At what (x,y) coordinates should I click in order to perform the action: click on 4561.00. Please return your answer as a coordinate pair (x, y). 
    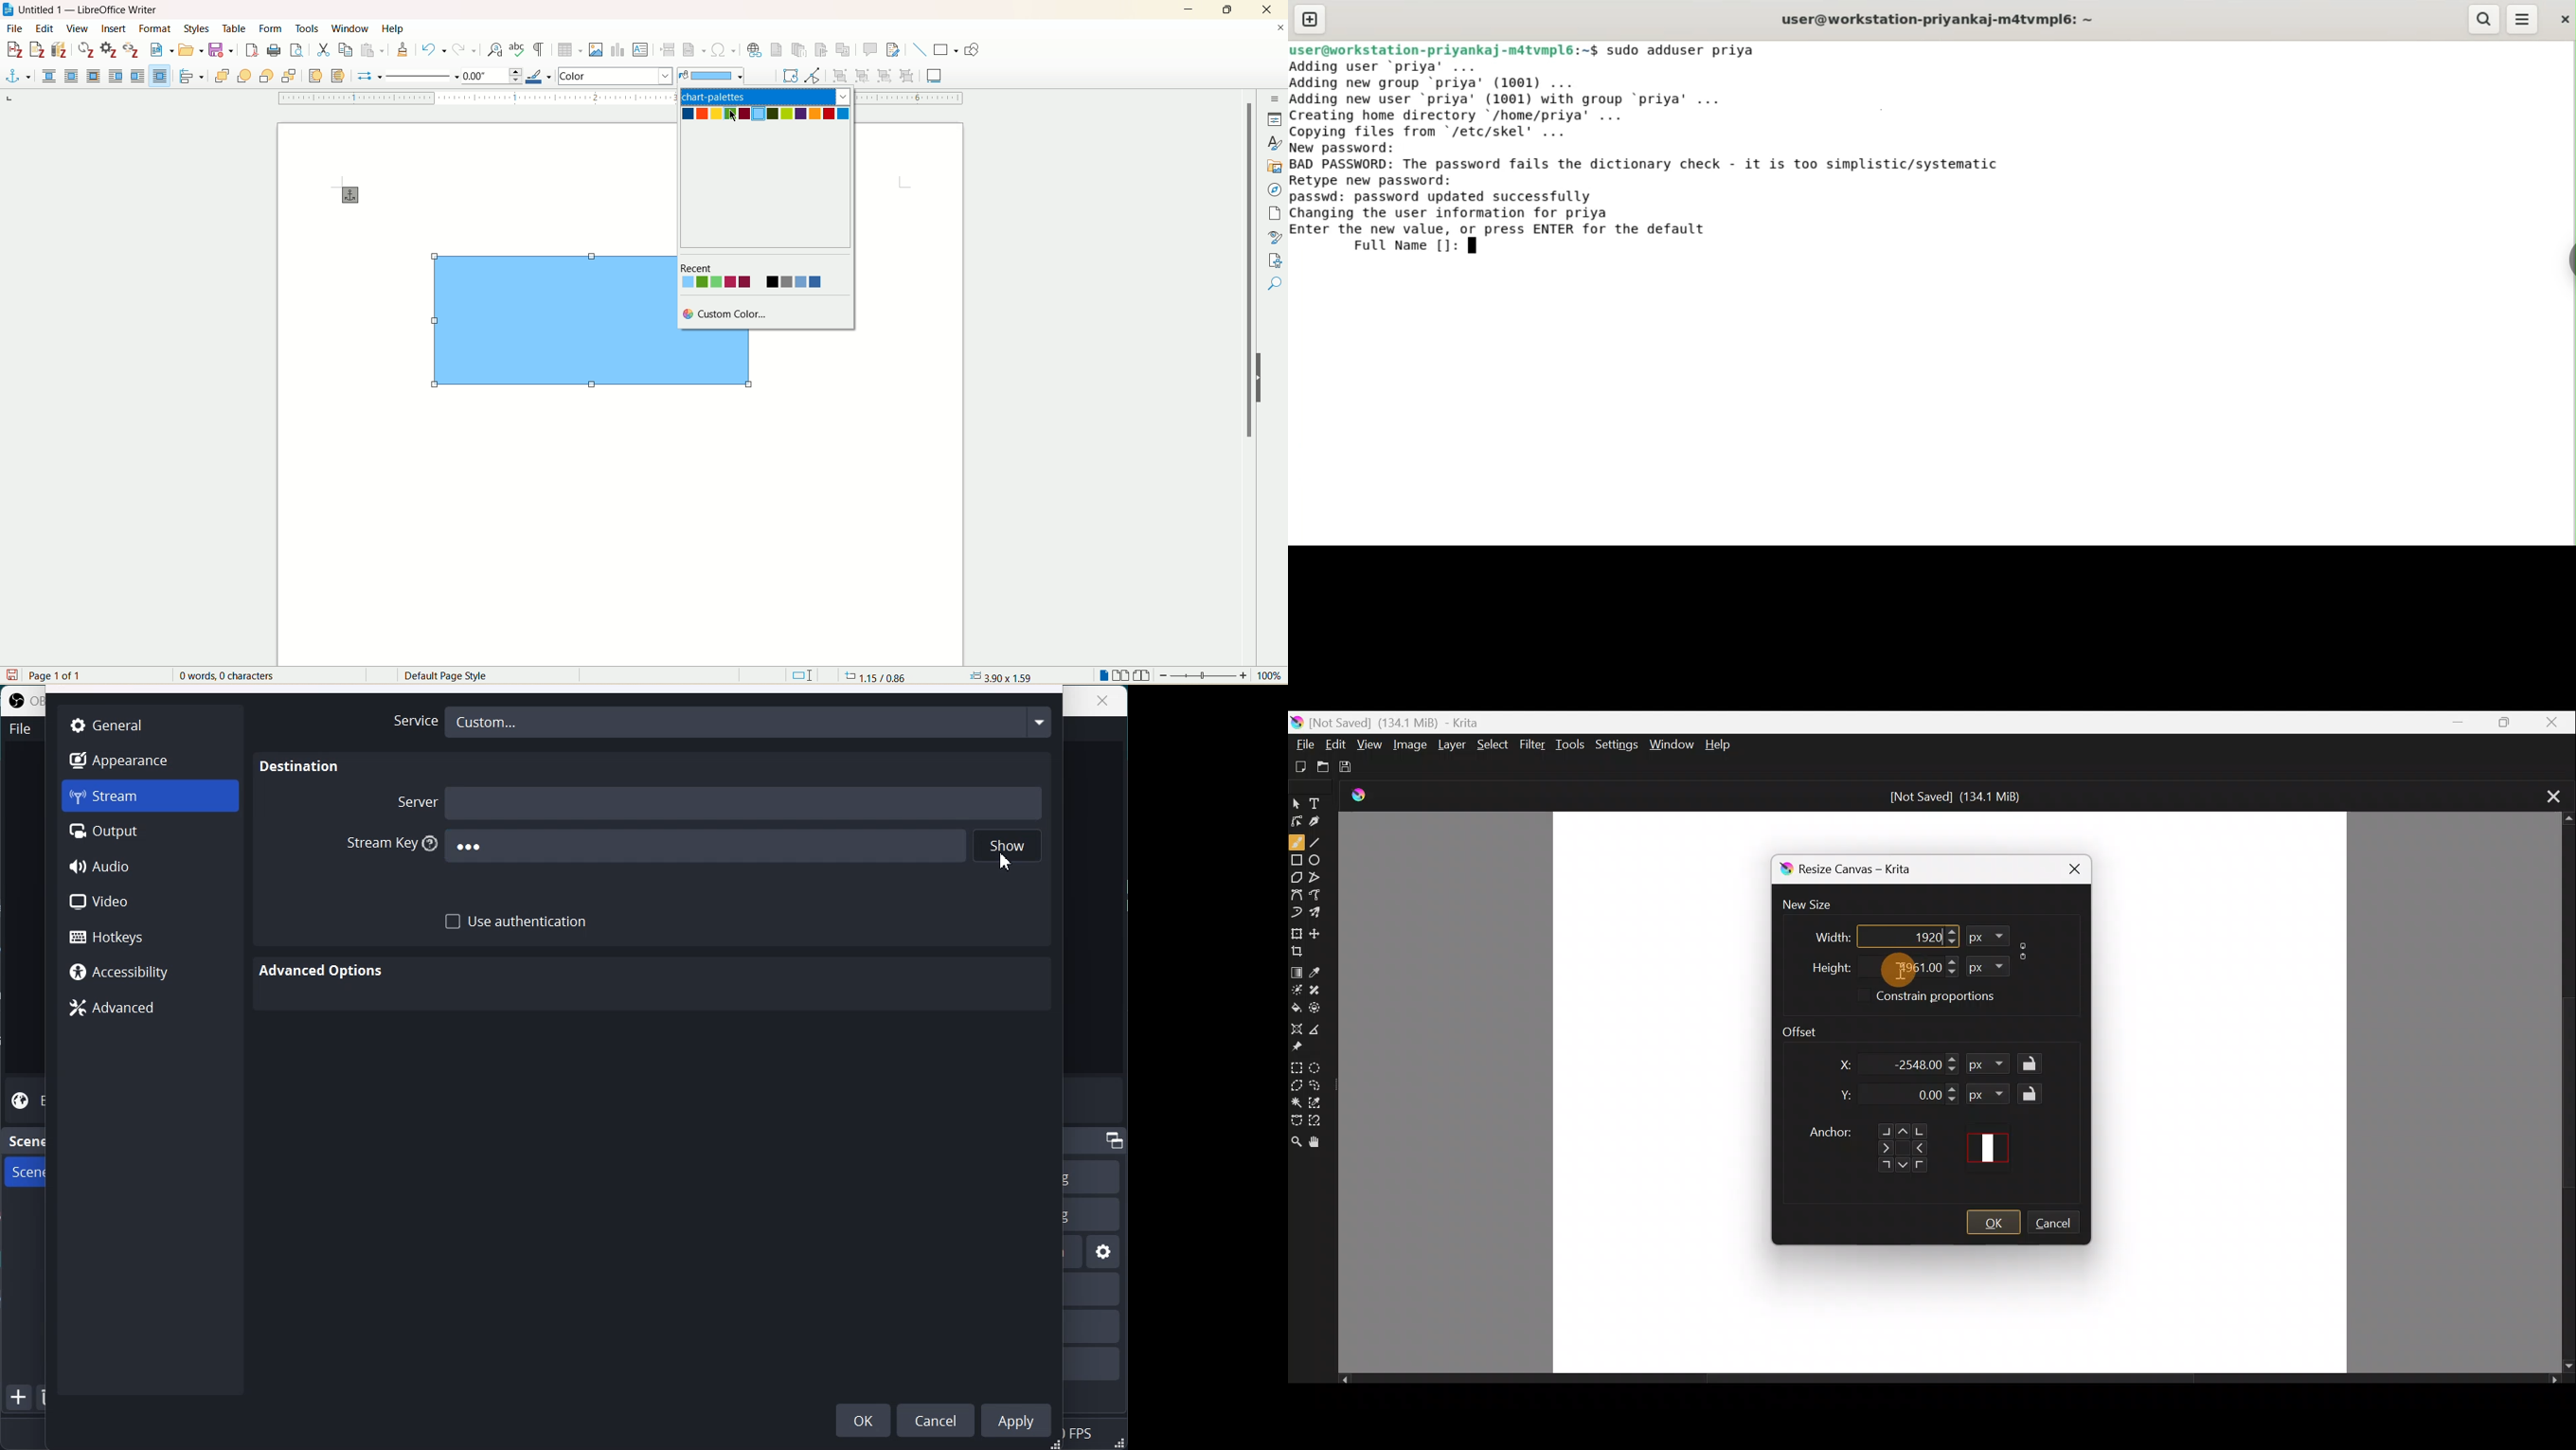
    Looking at the image, I should click on (1900, 965).